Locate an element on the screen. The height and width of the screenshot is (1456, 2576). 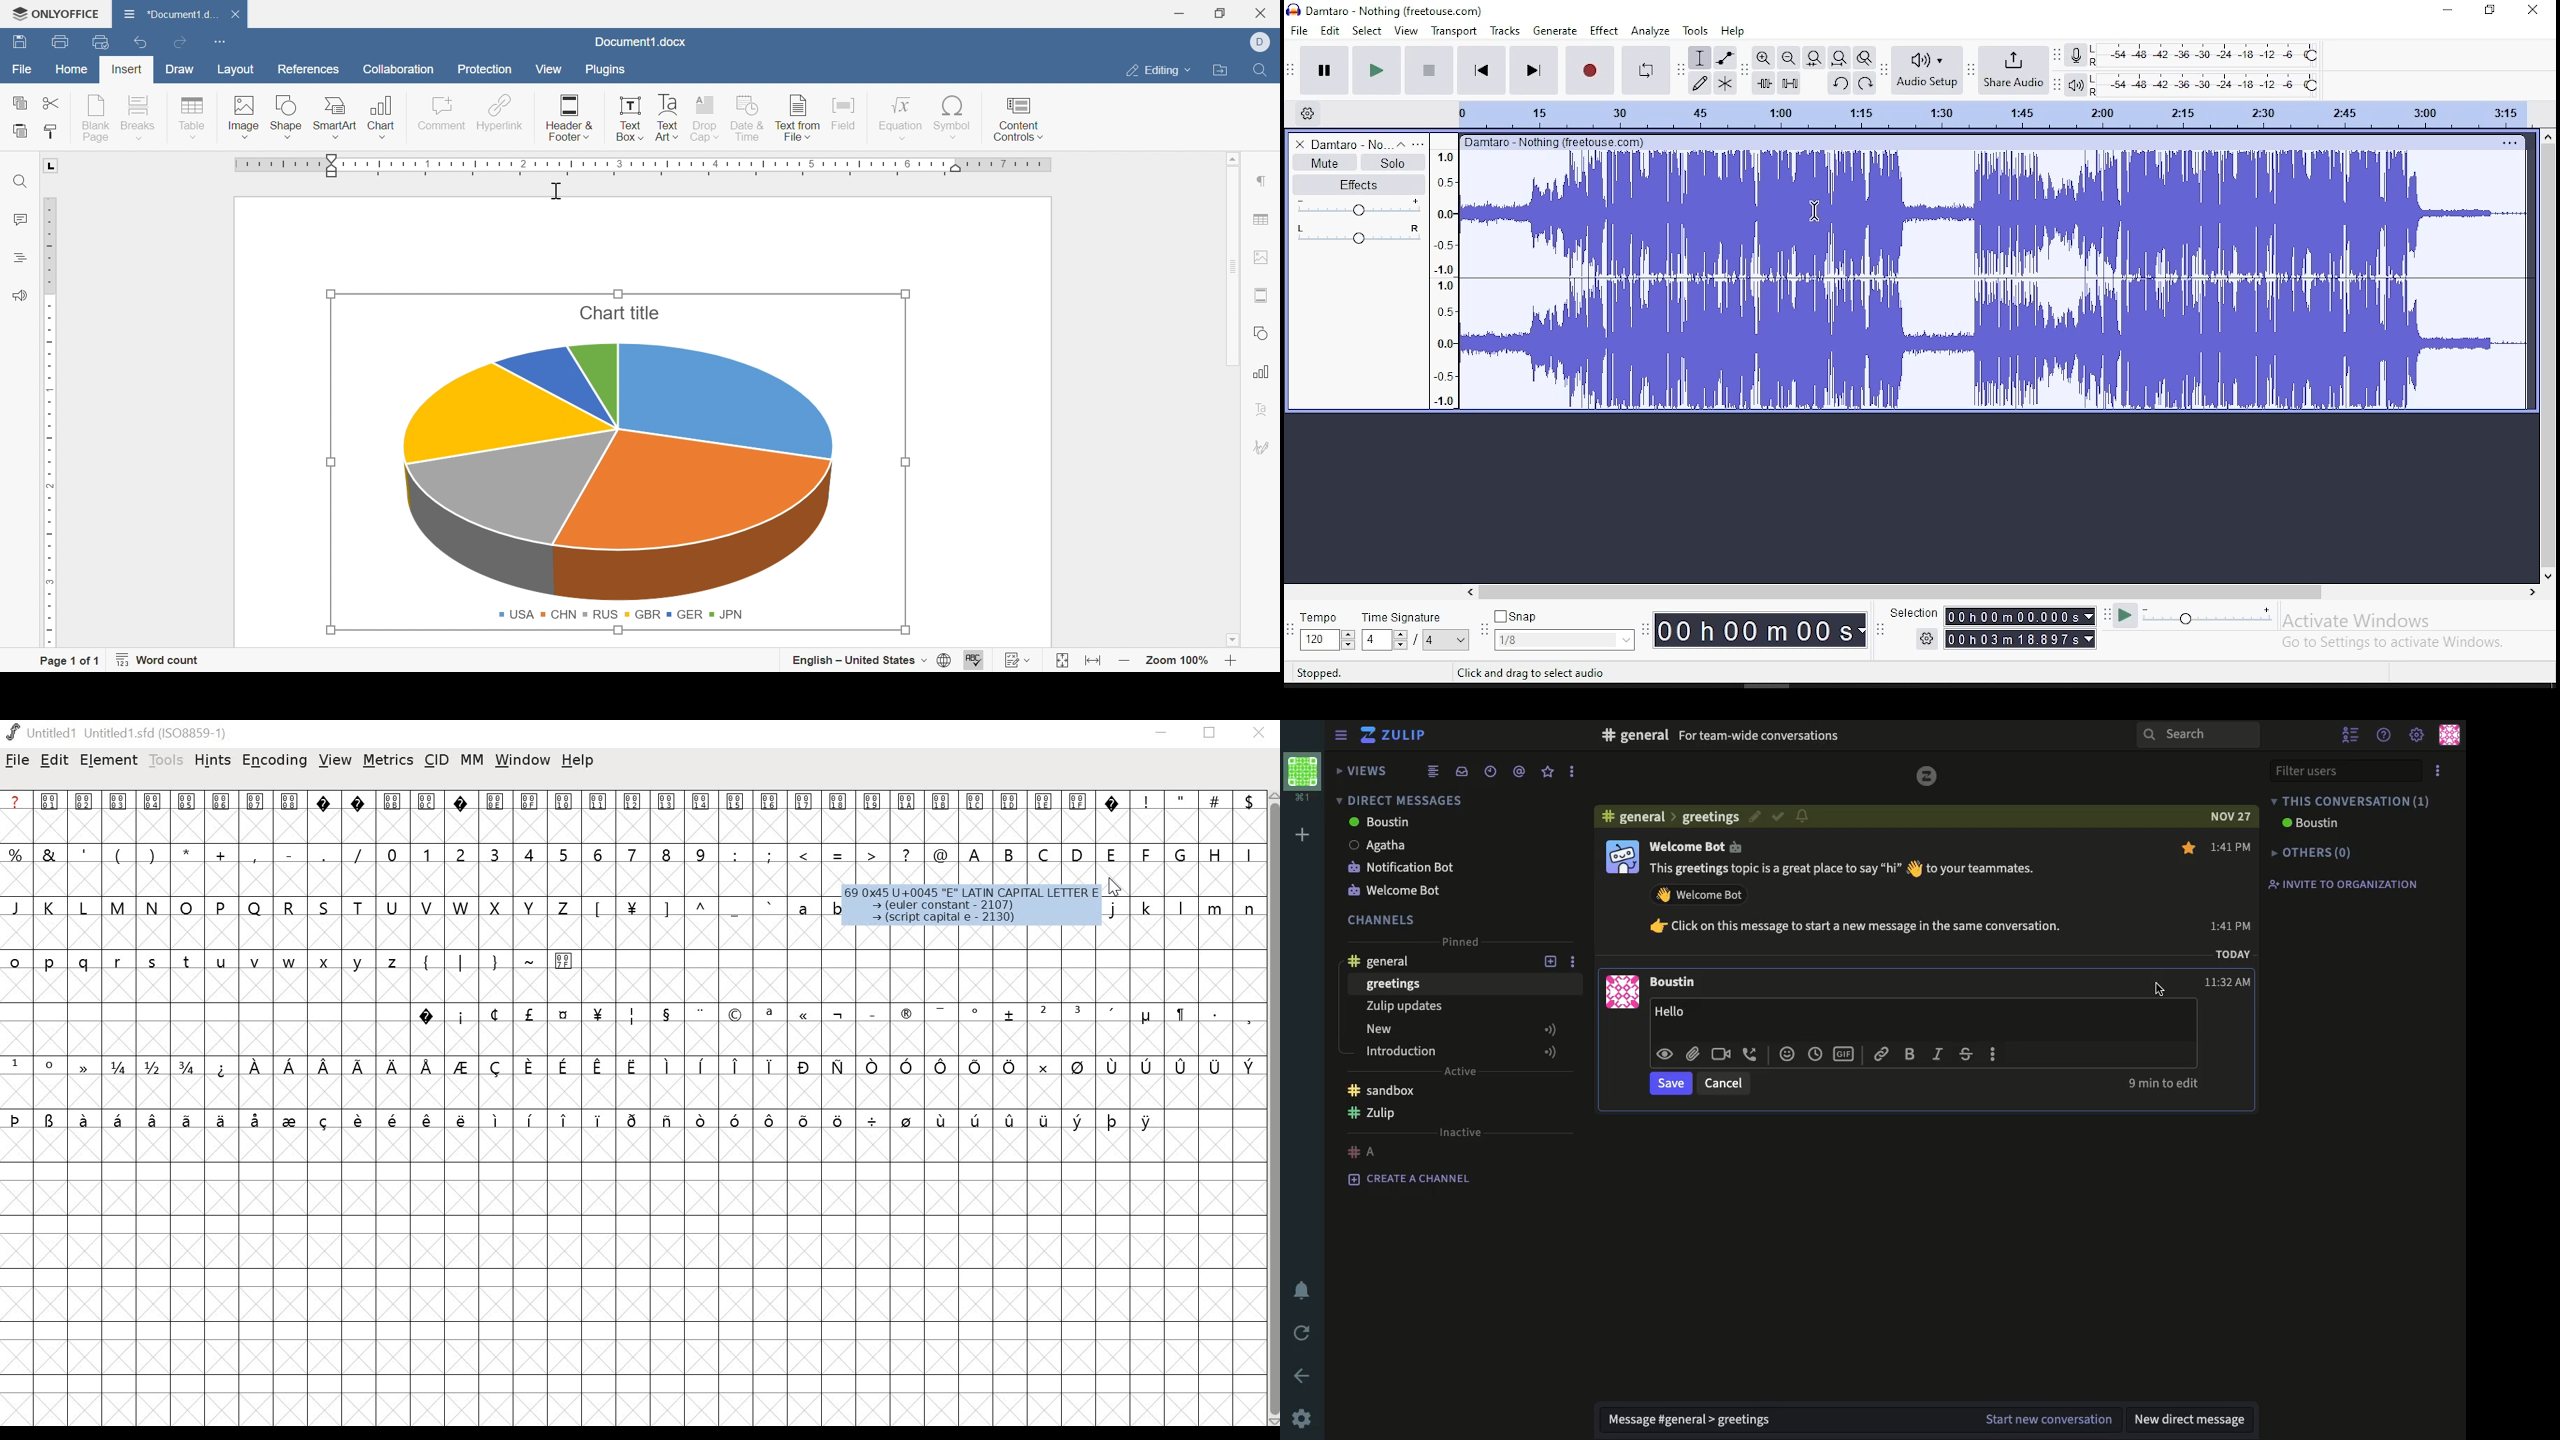
filter users is located at coordinates (2344, 769).